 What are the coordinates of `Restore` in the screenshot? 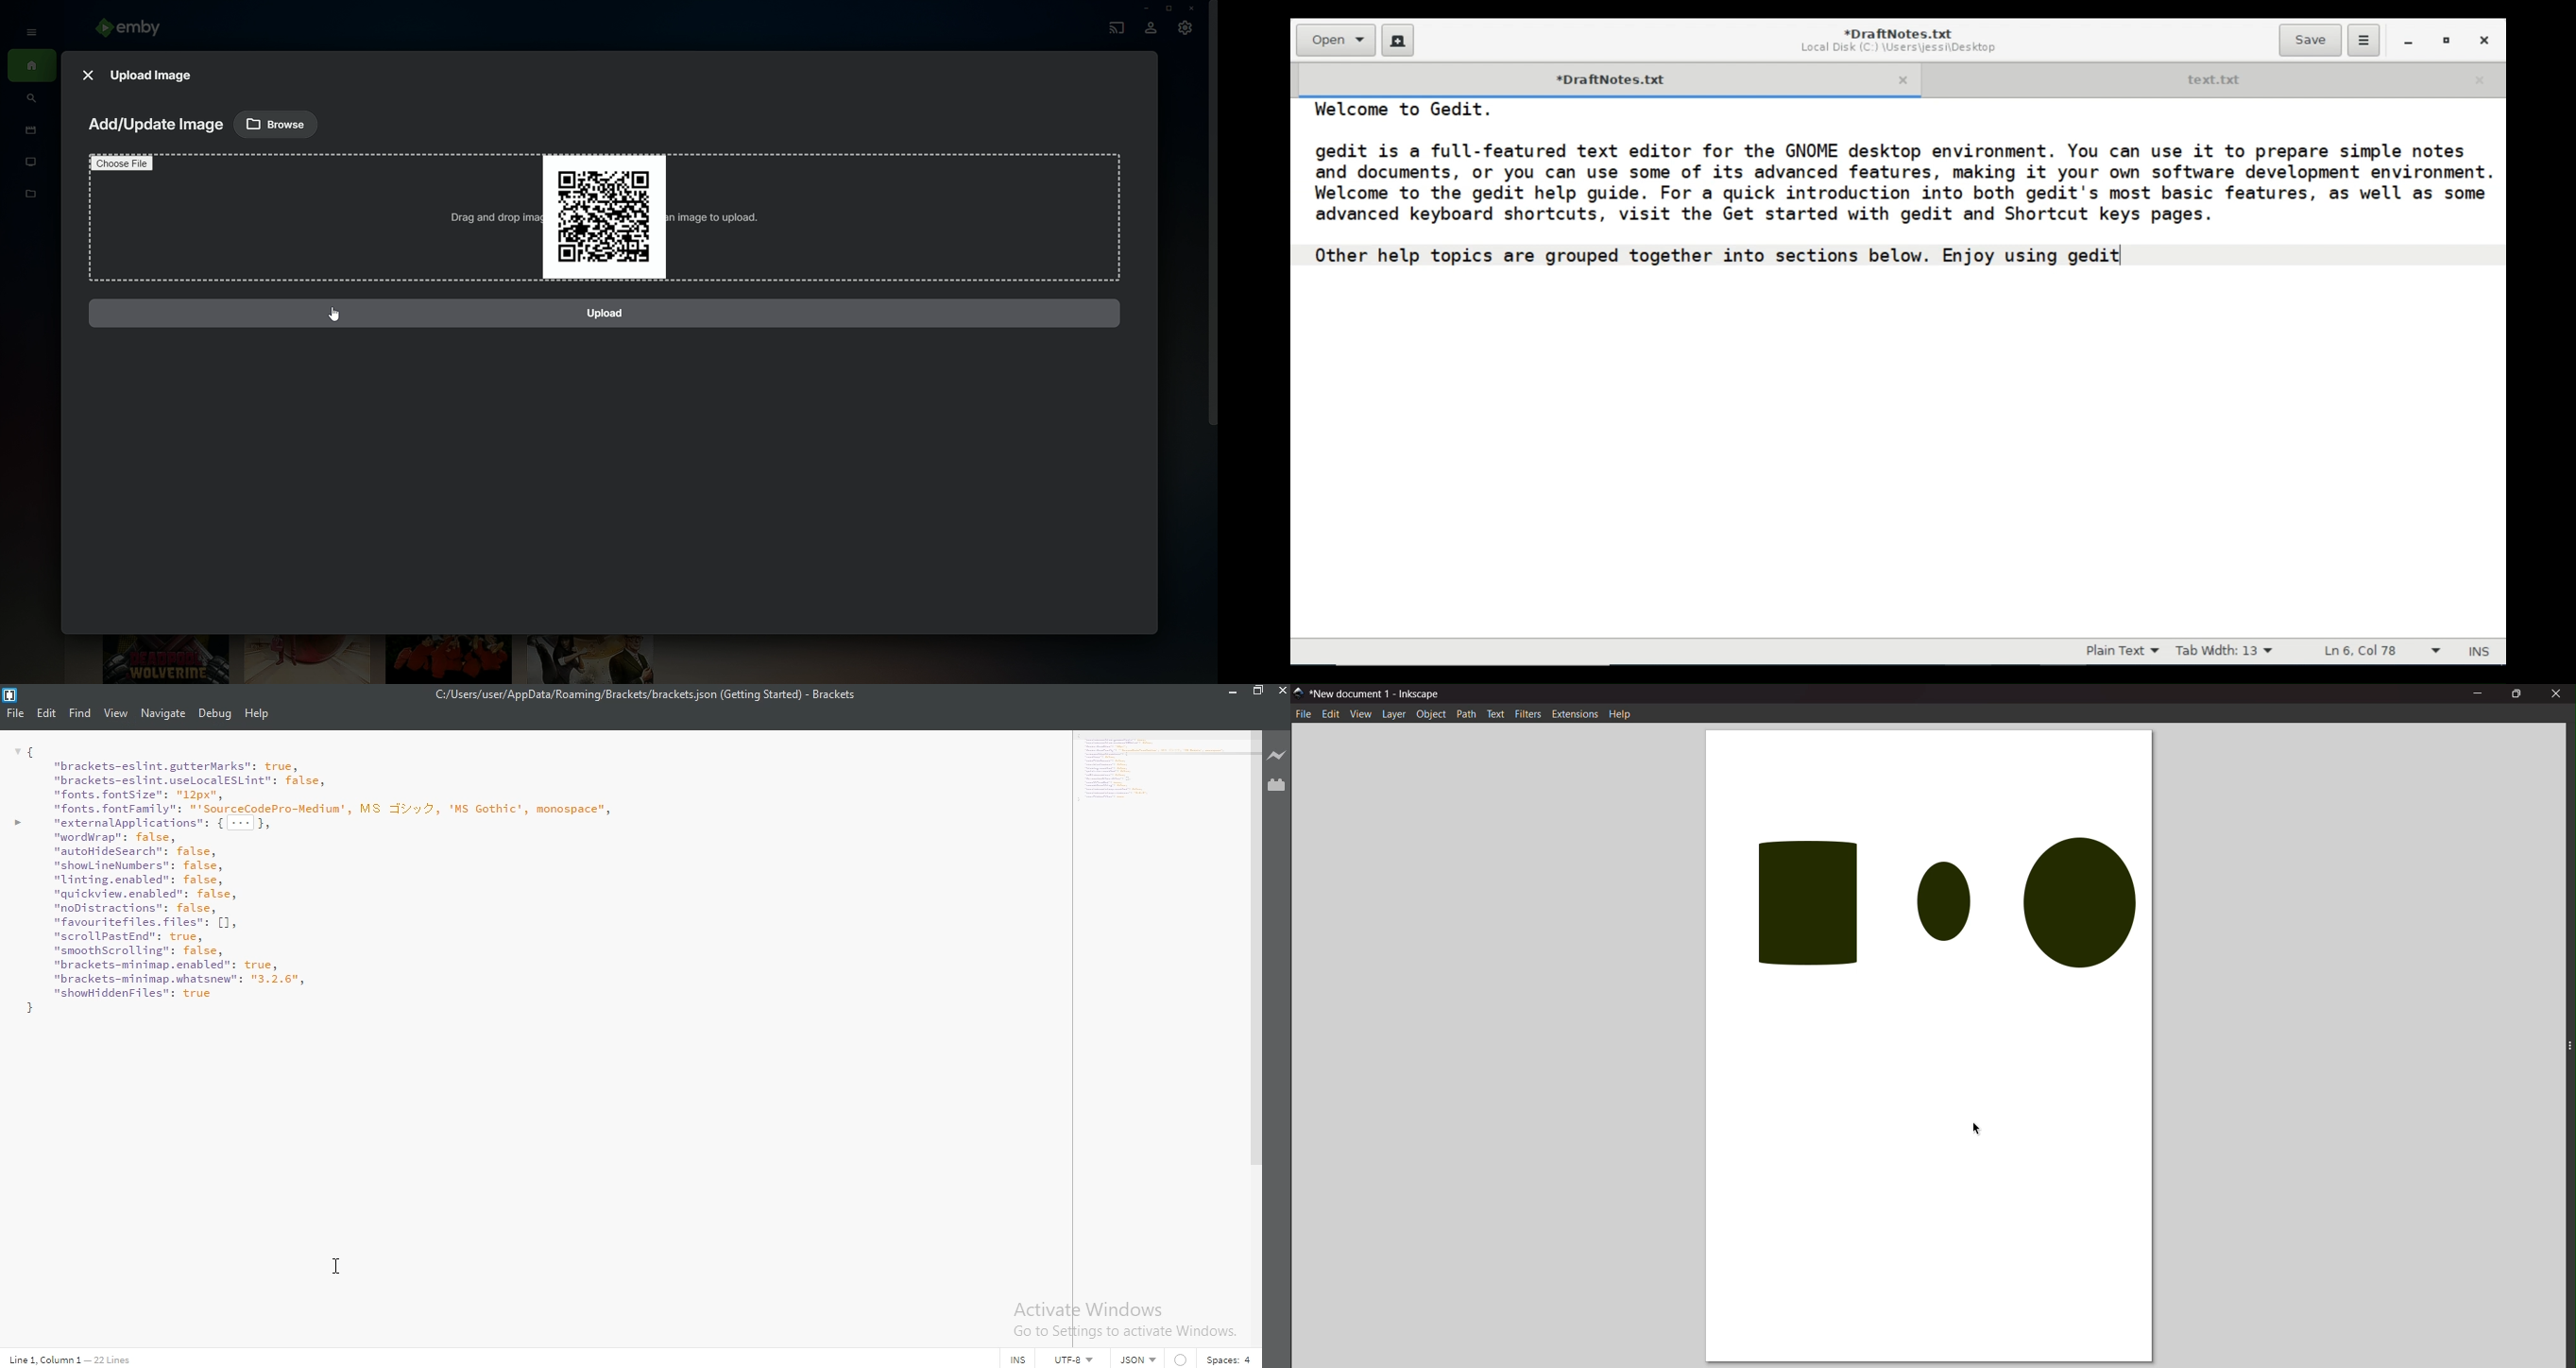 It's located at (1259, 693).